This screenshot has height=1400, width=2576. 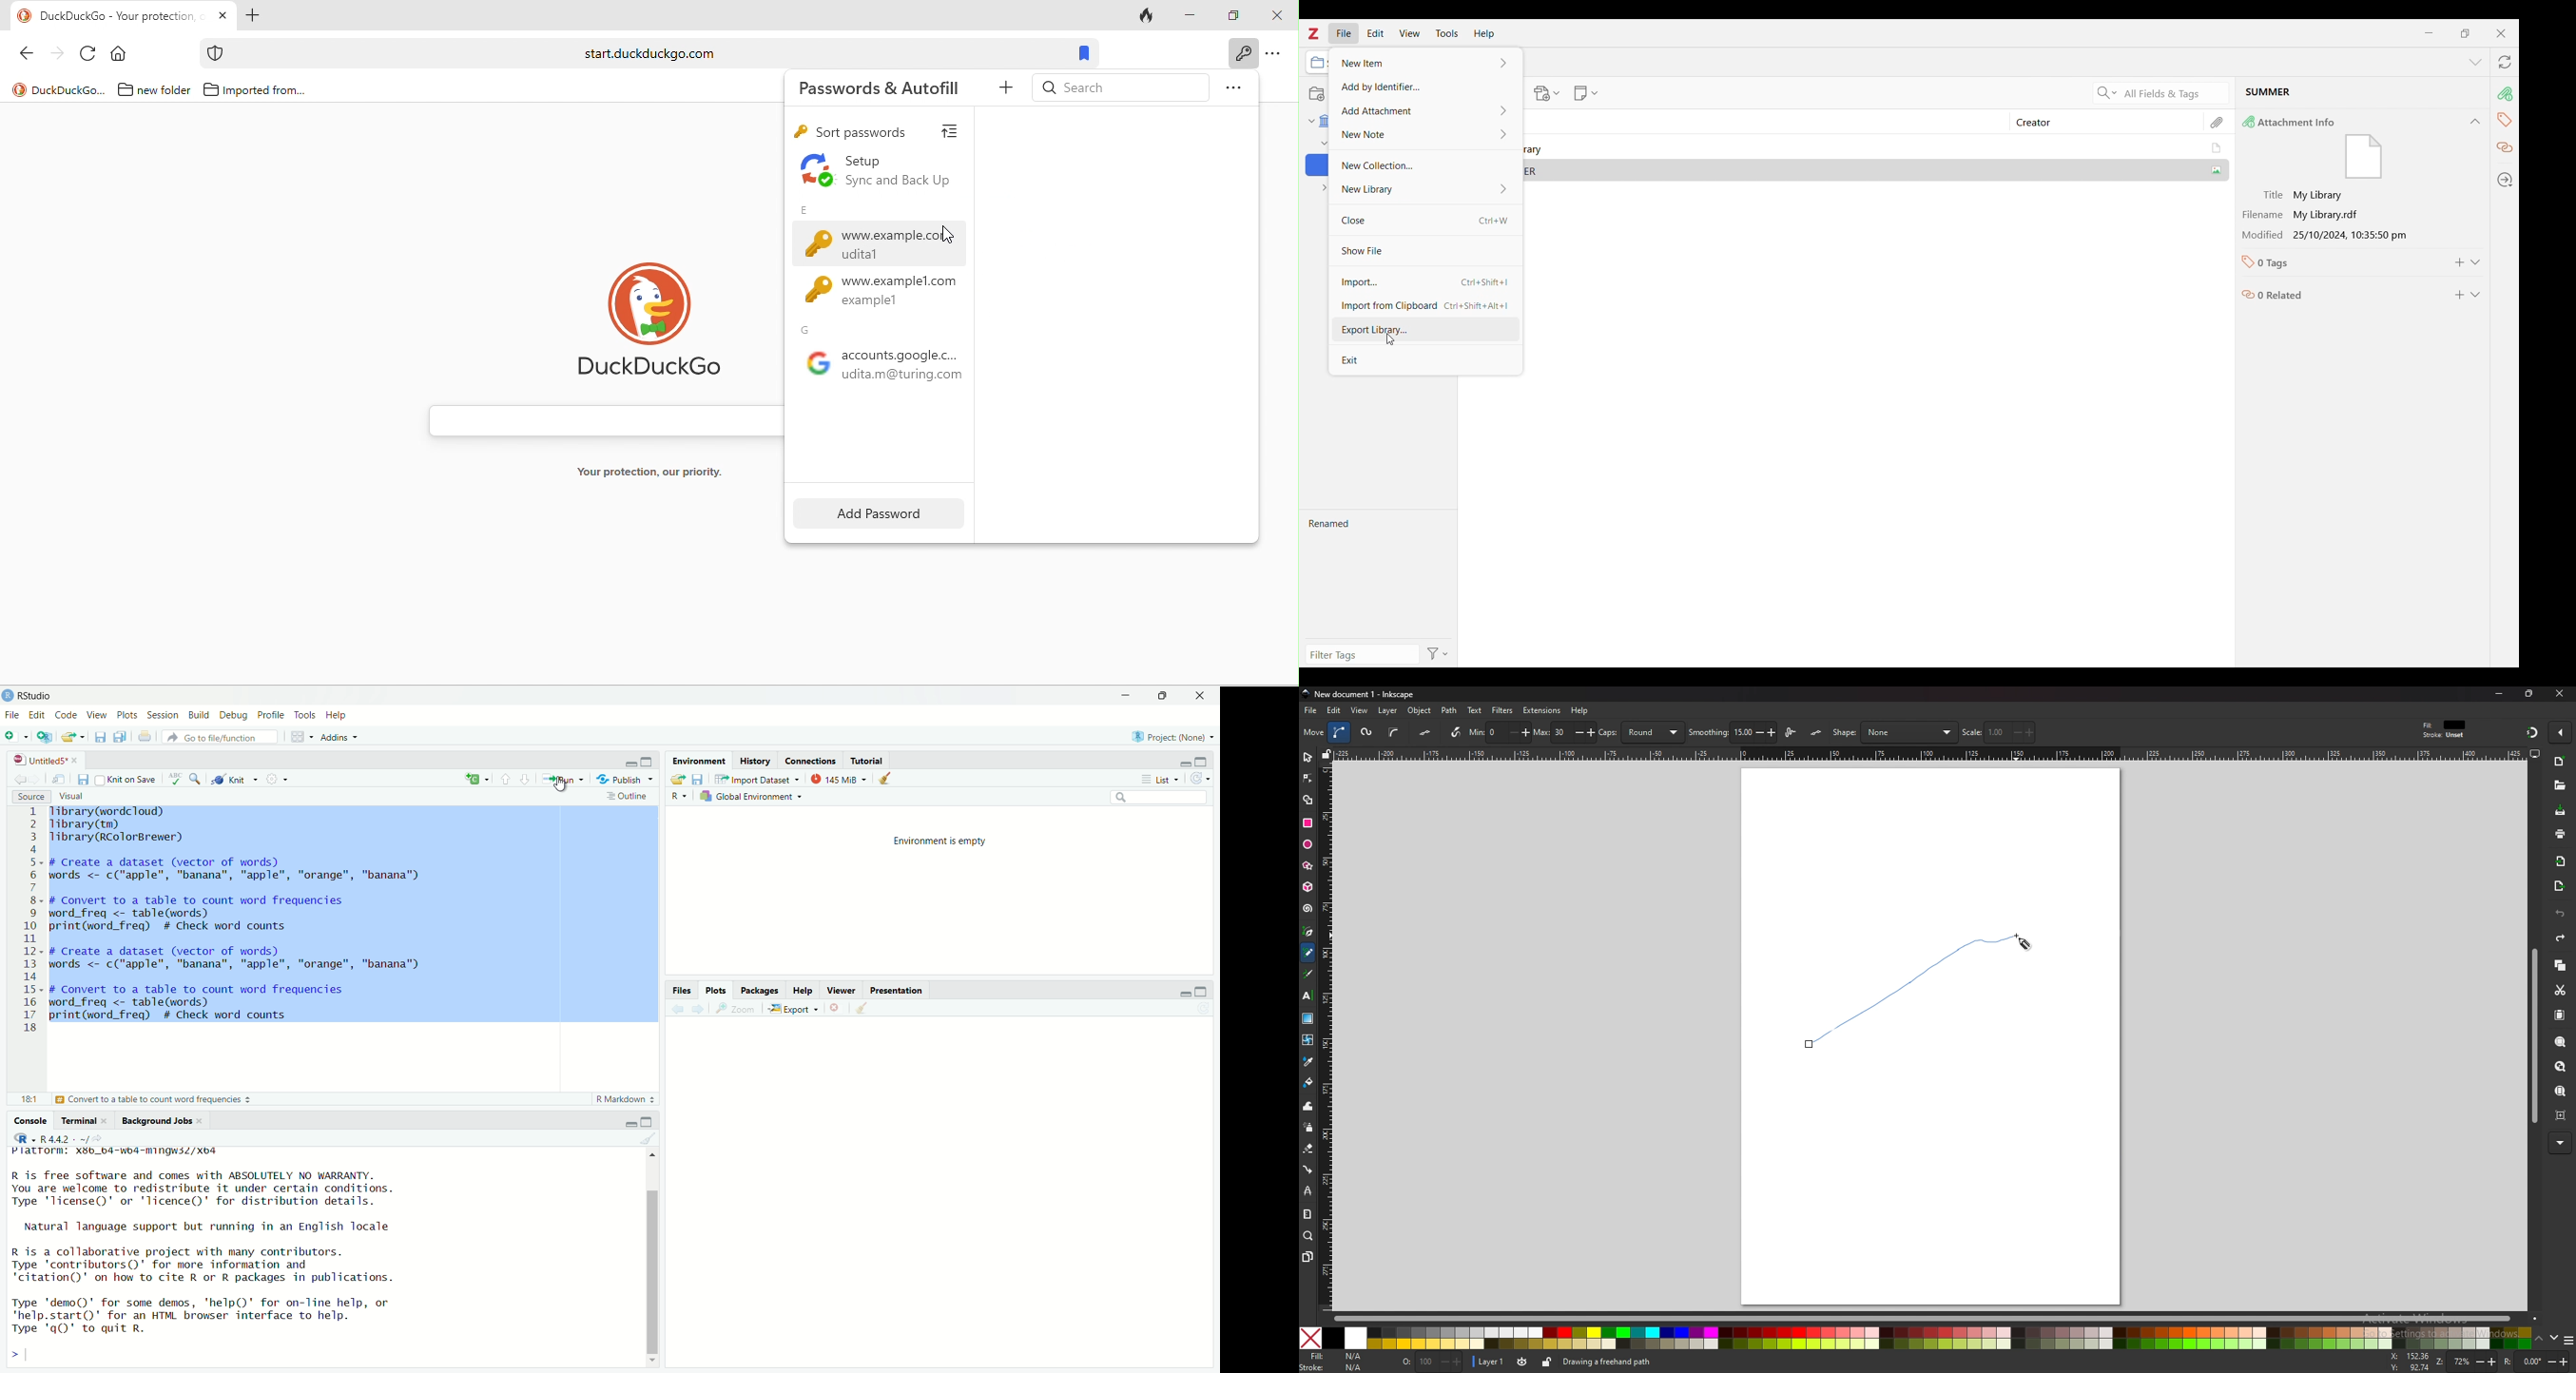 What do you see at coordinates (2535, 754) in the screenshot?
I see `display view` at bounding box center [2535, 754].